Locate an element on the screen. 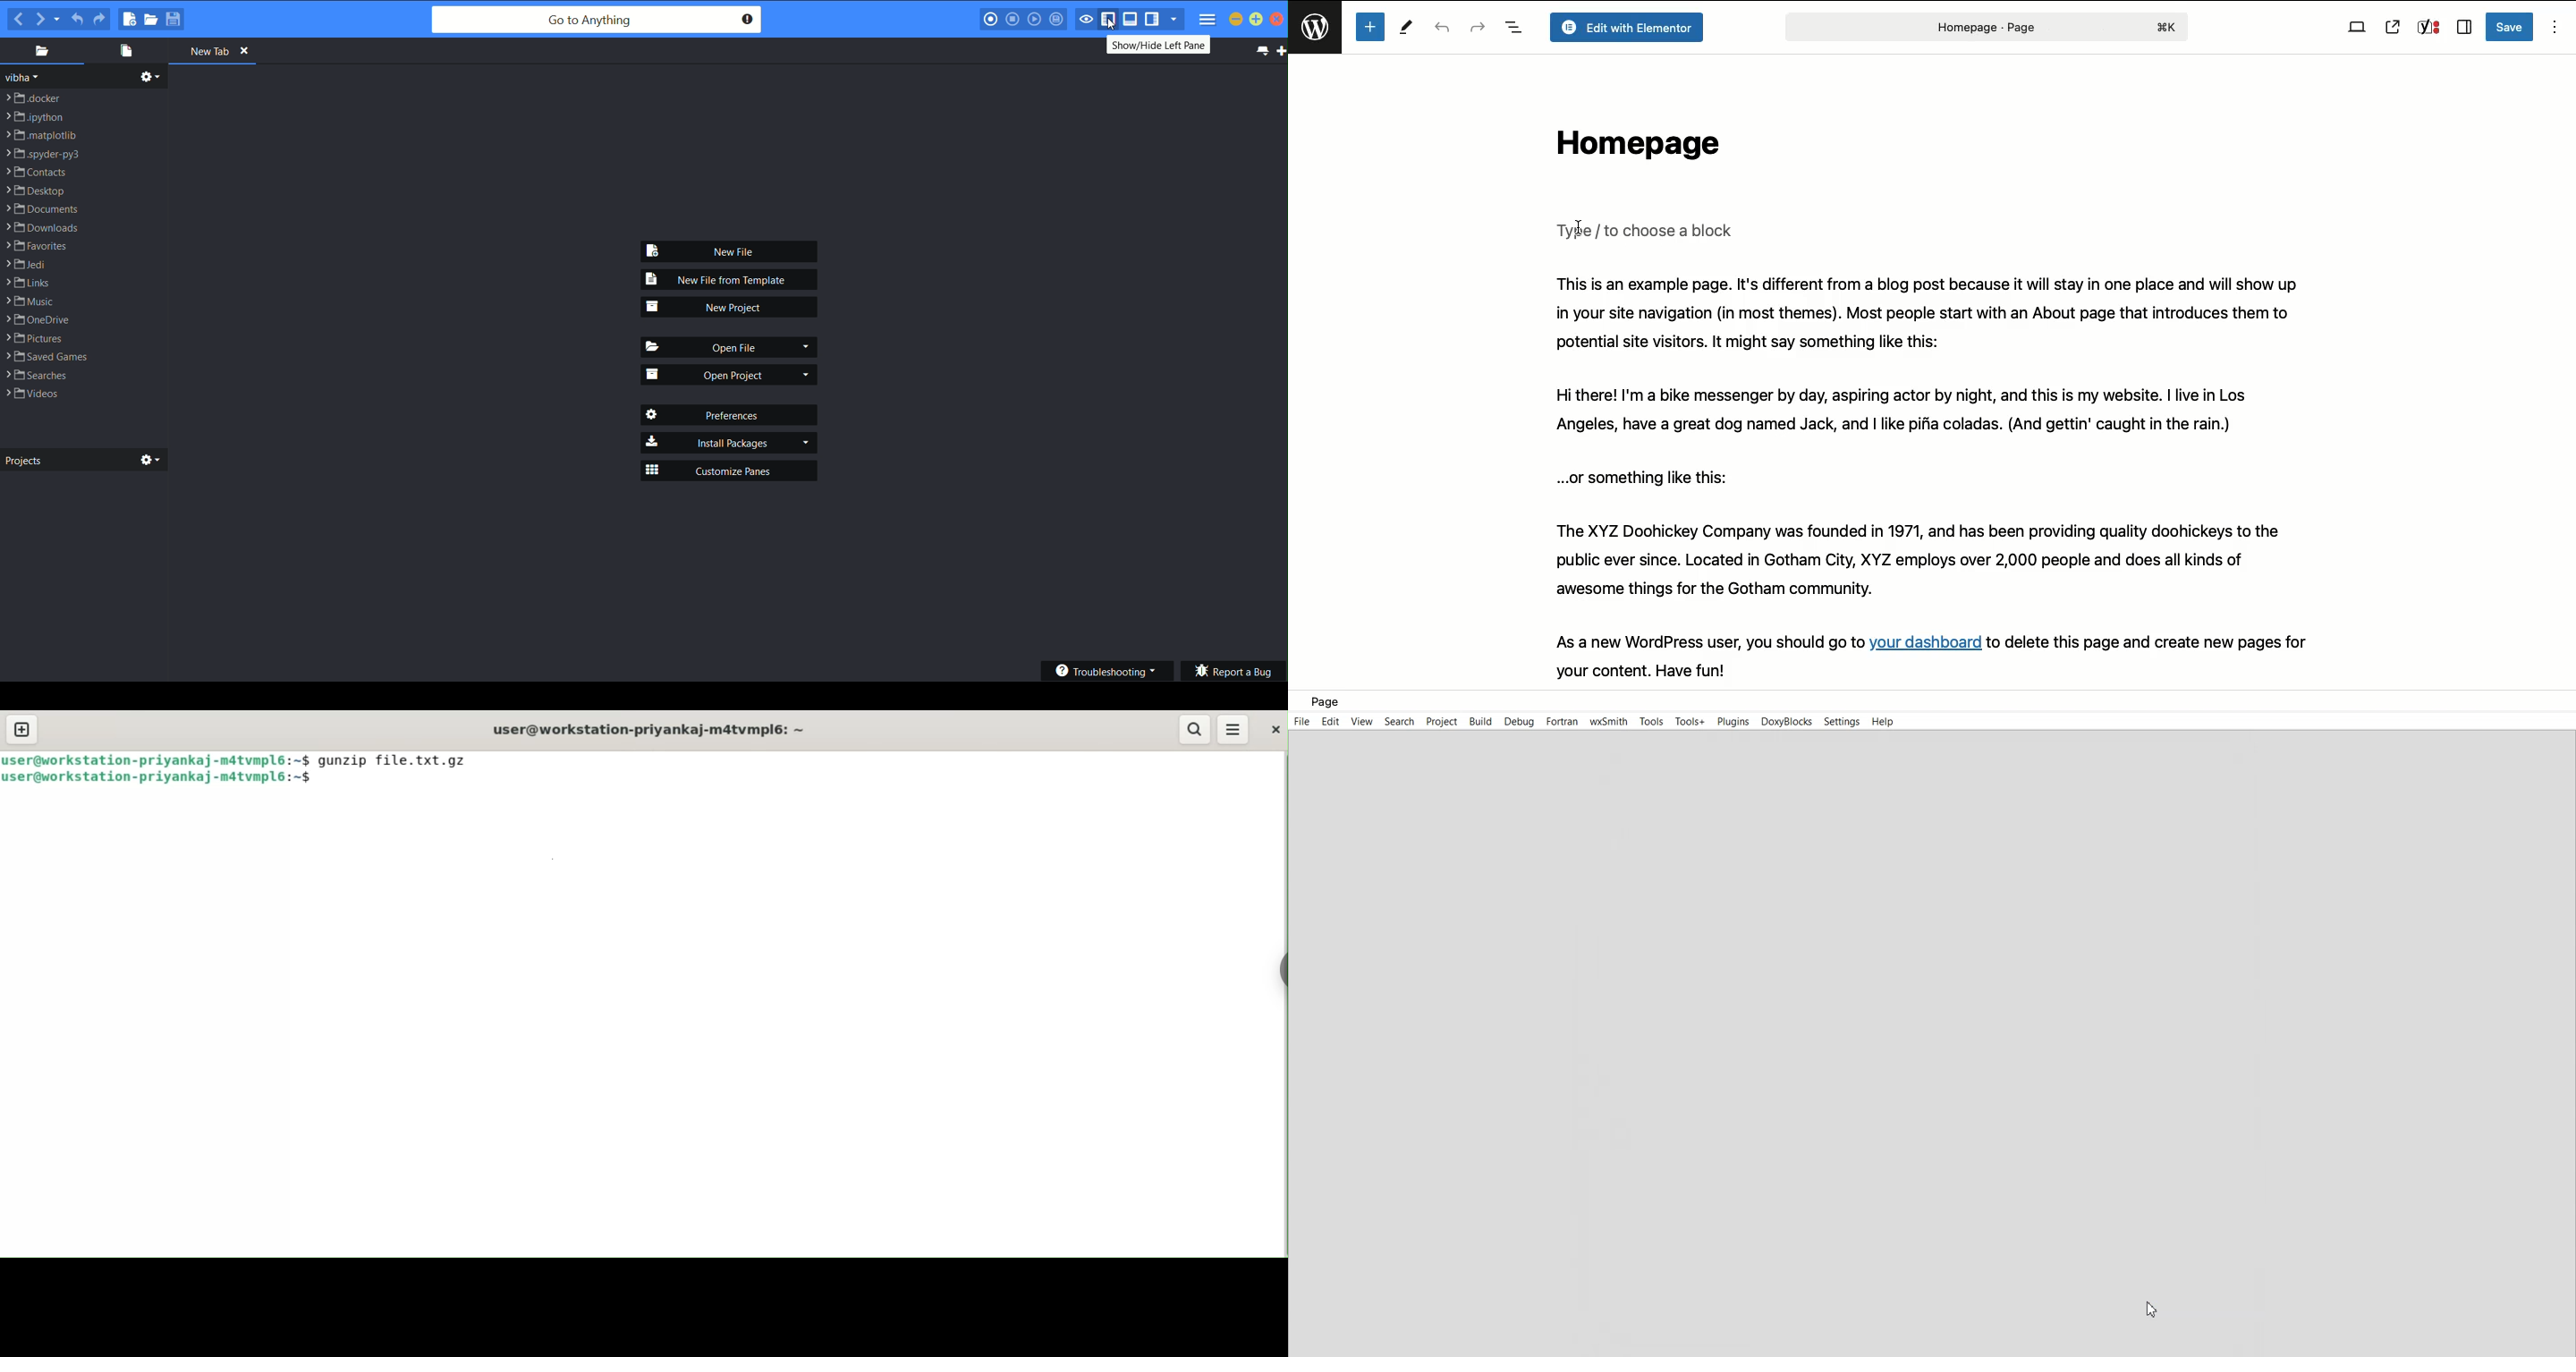 This screenshot has width=2576, height=1372. toggle focus mode is located at coordinates (1086, 19).